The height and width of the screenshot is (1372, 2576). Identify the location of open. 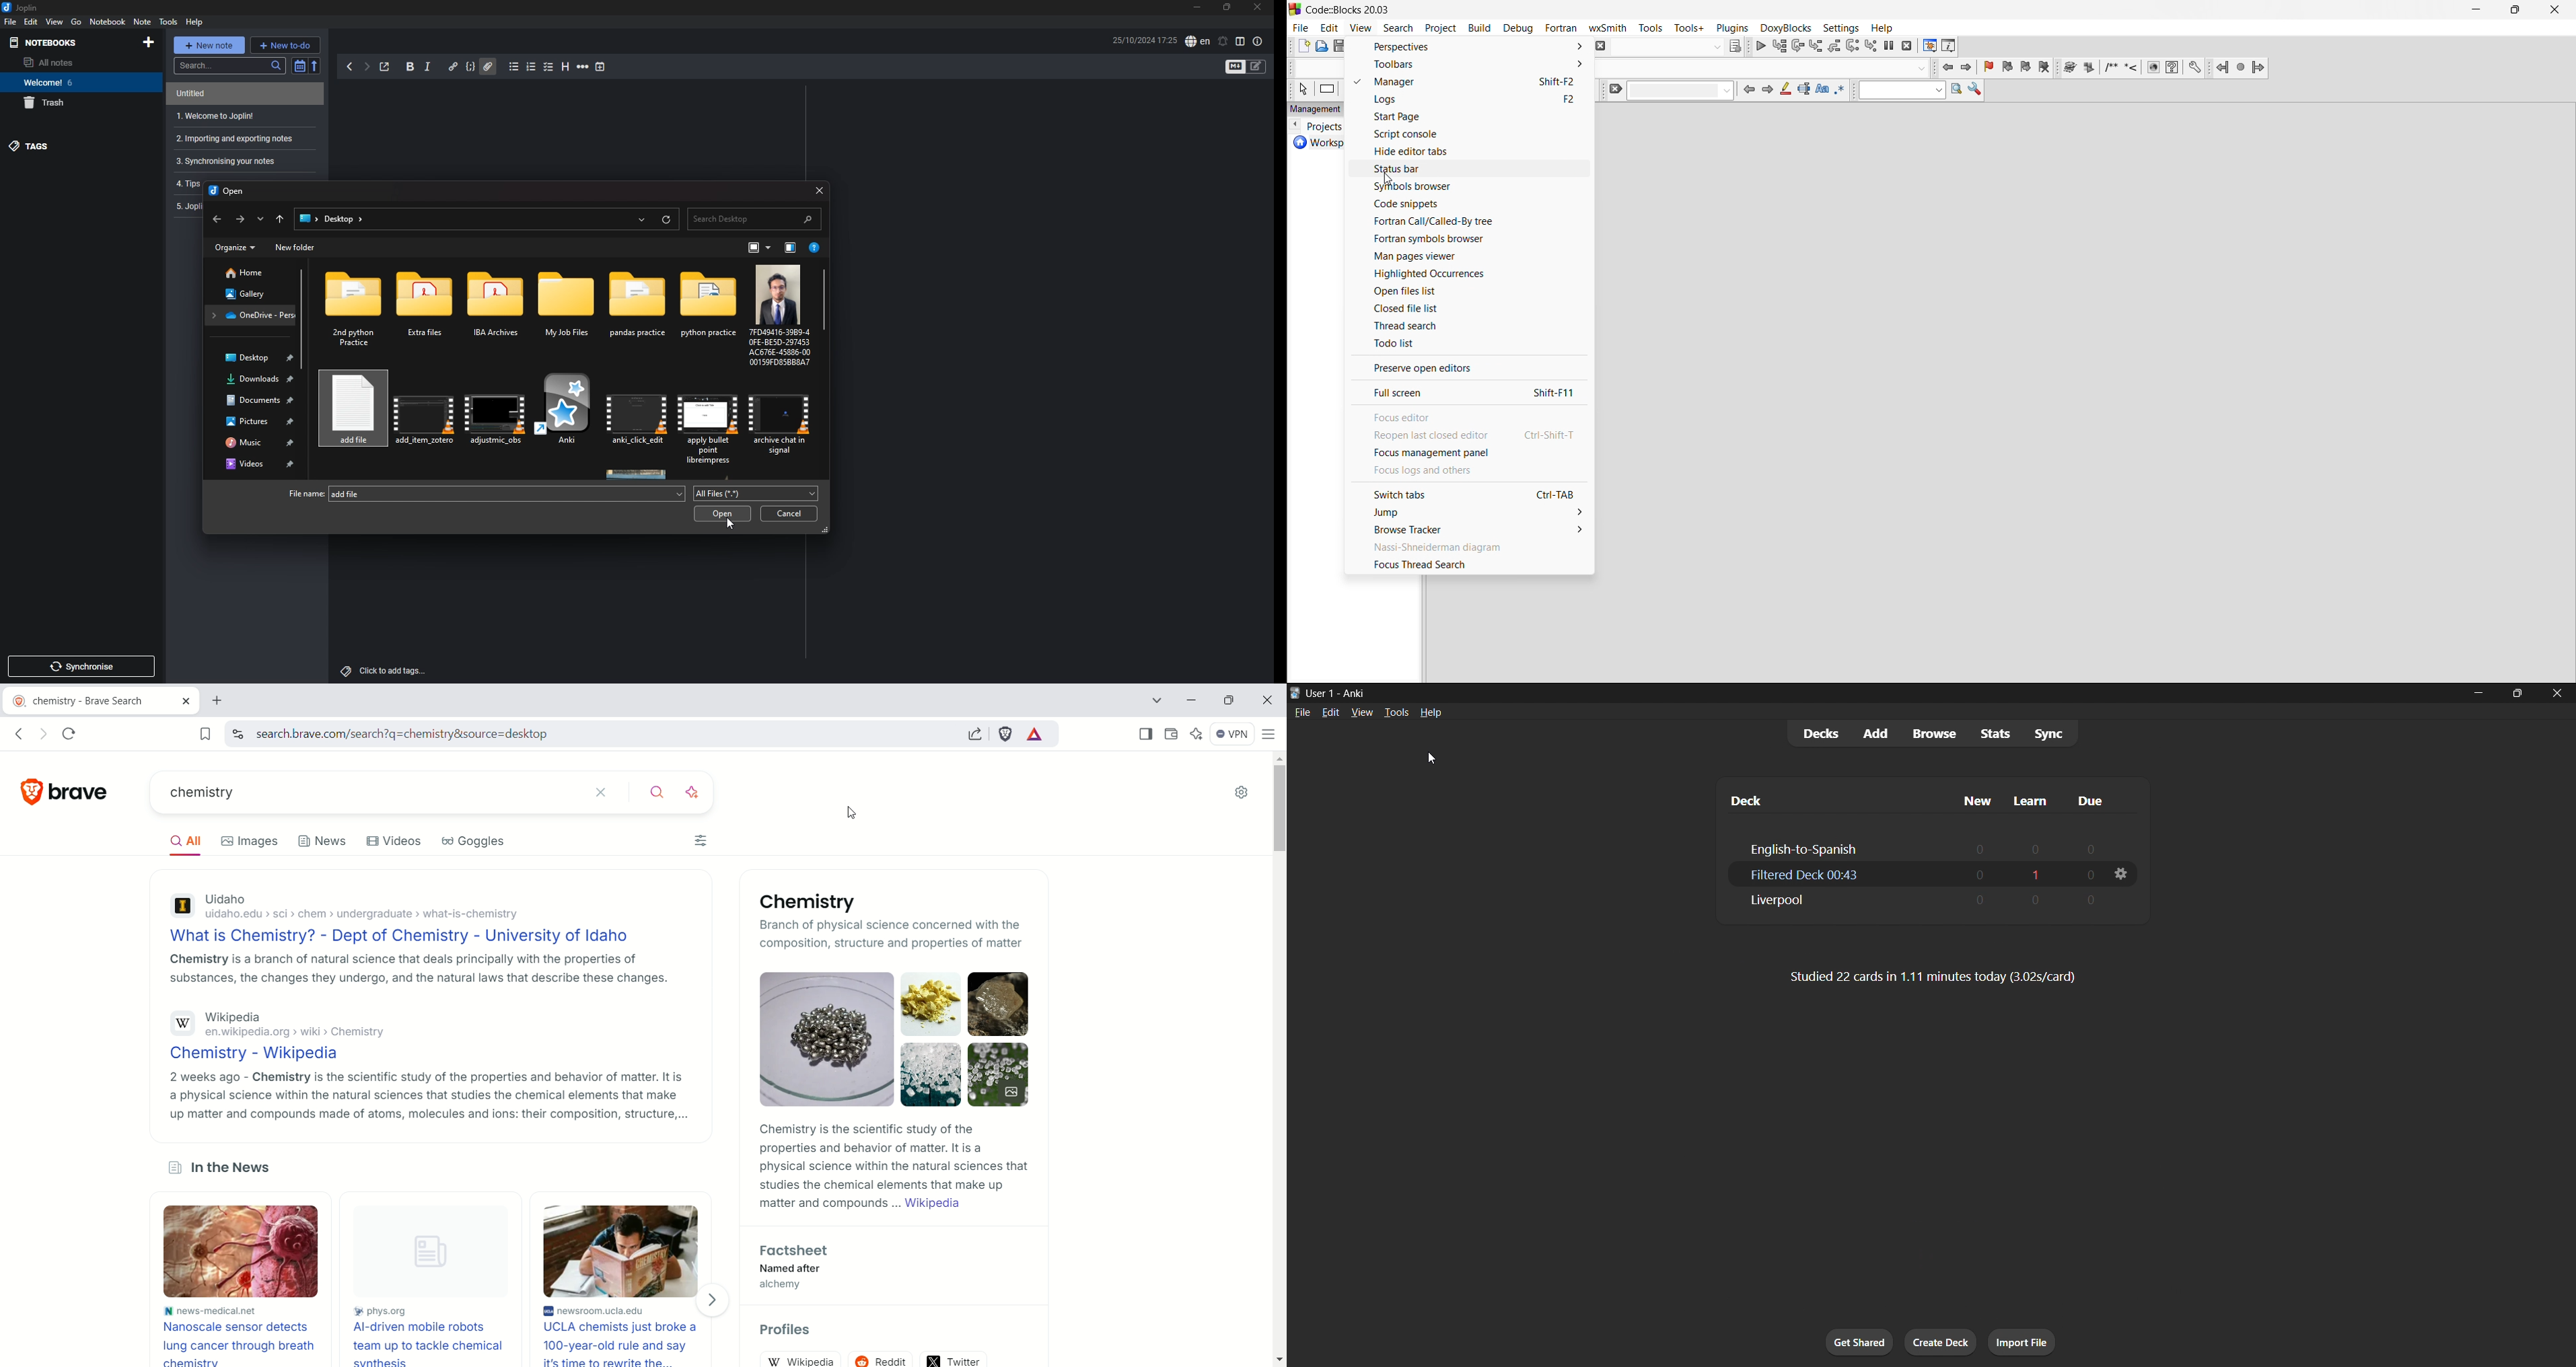
(1324, 48).